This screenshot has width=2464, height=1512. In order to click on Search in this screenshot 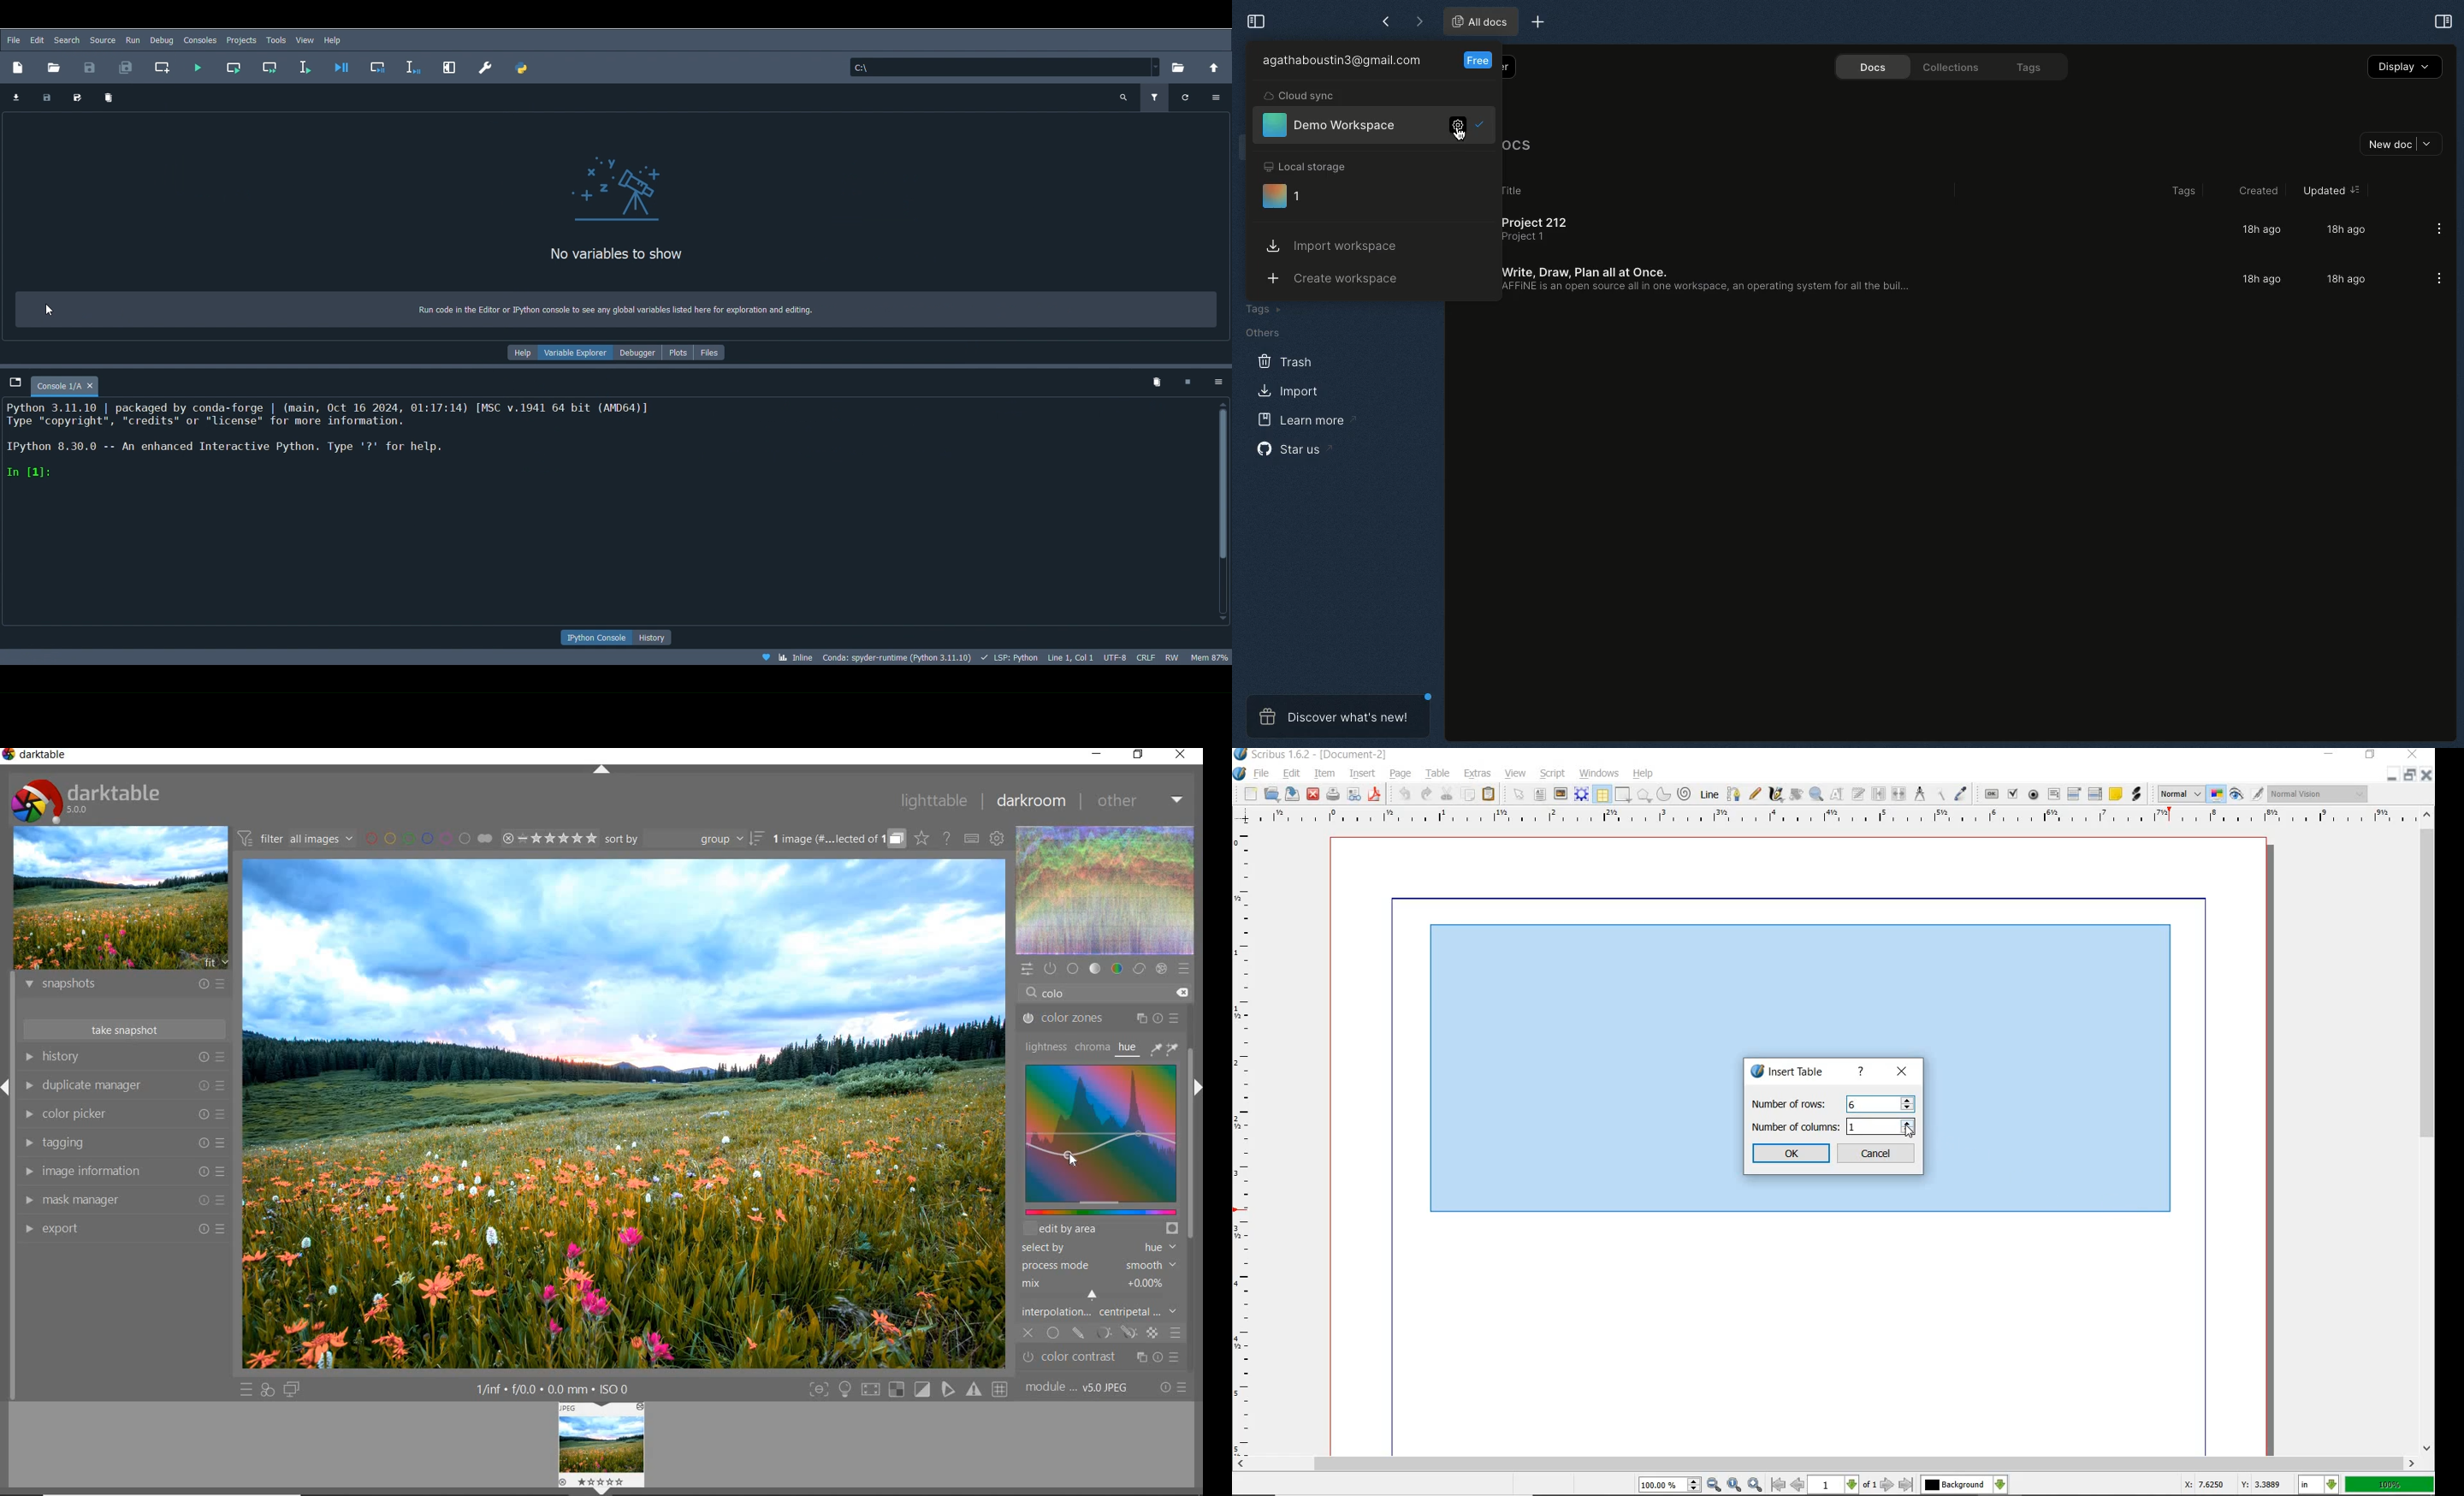, I will do `click(103, 40)`.